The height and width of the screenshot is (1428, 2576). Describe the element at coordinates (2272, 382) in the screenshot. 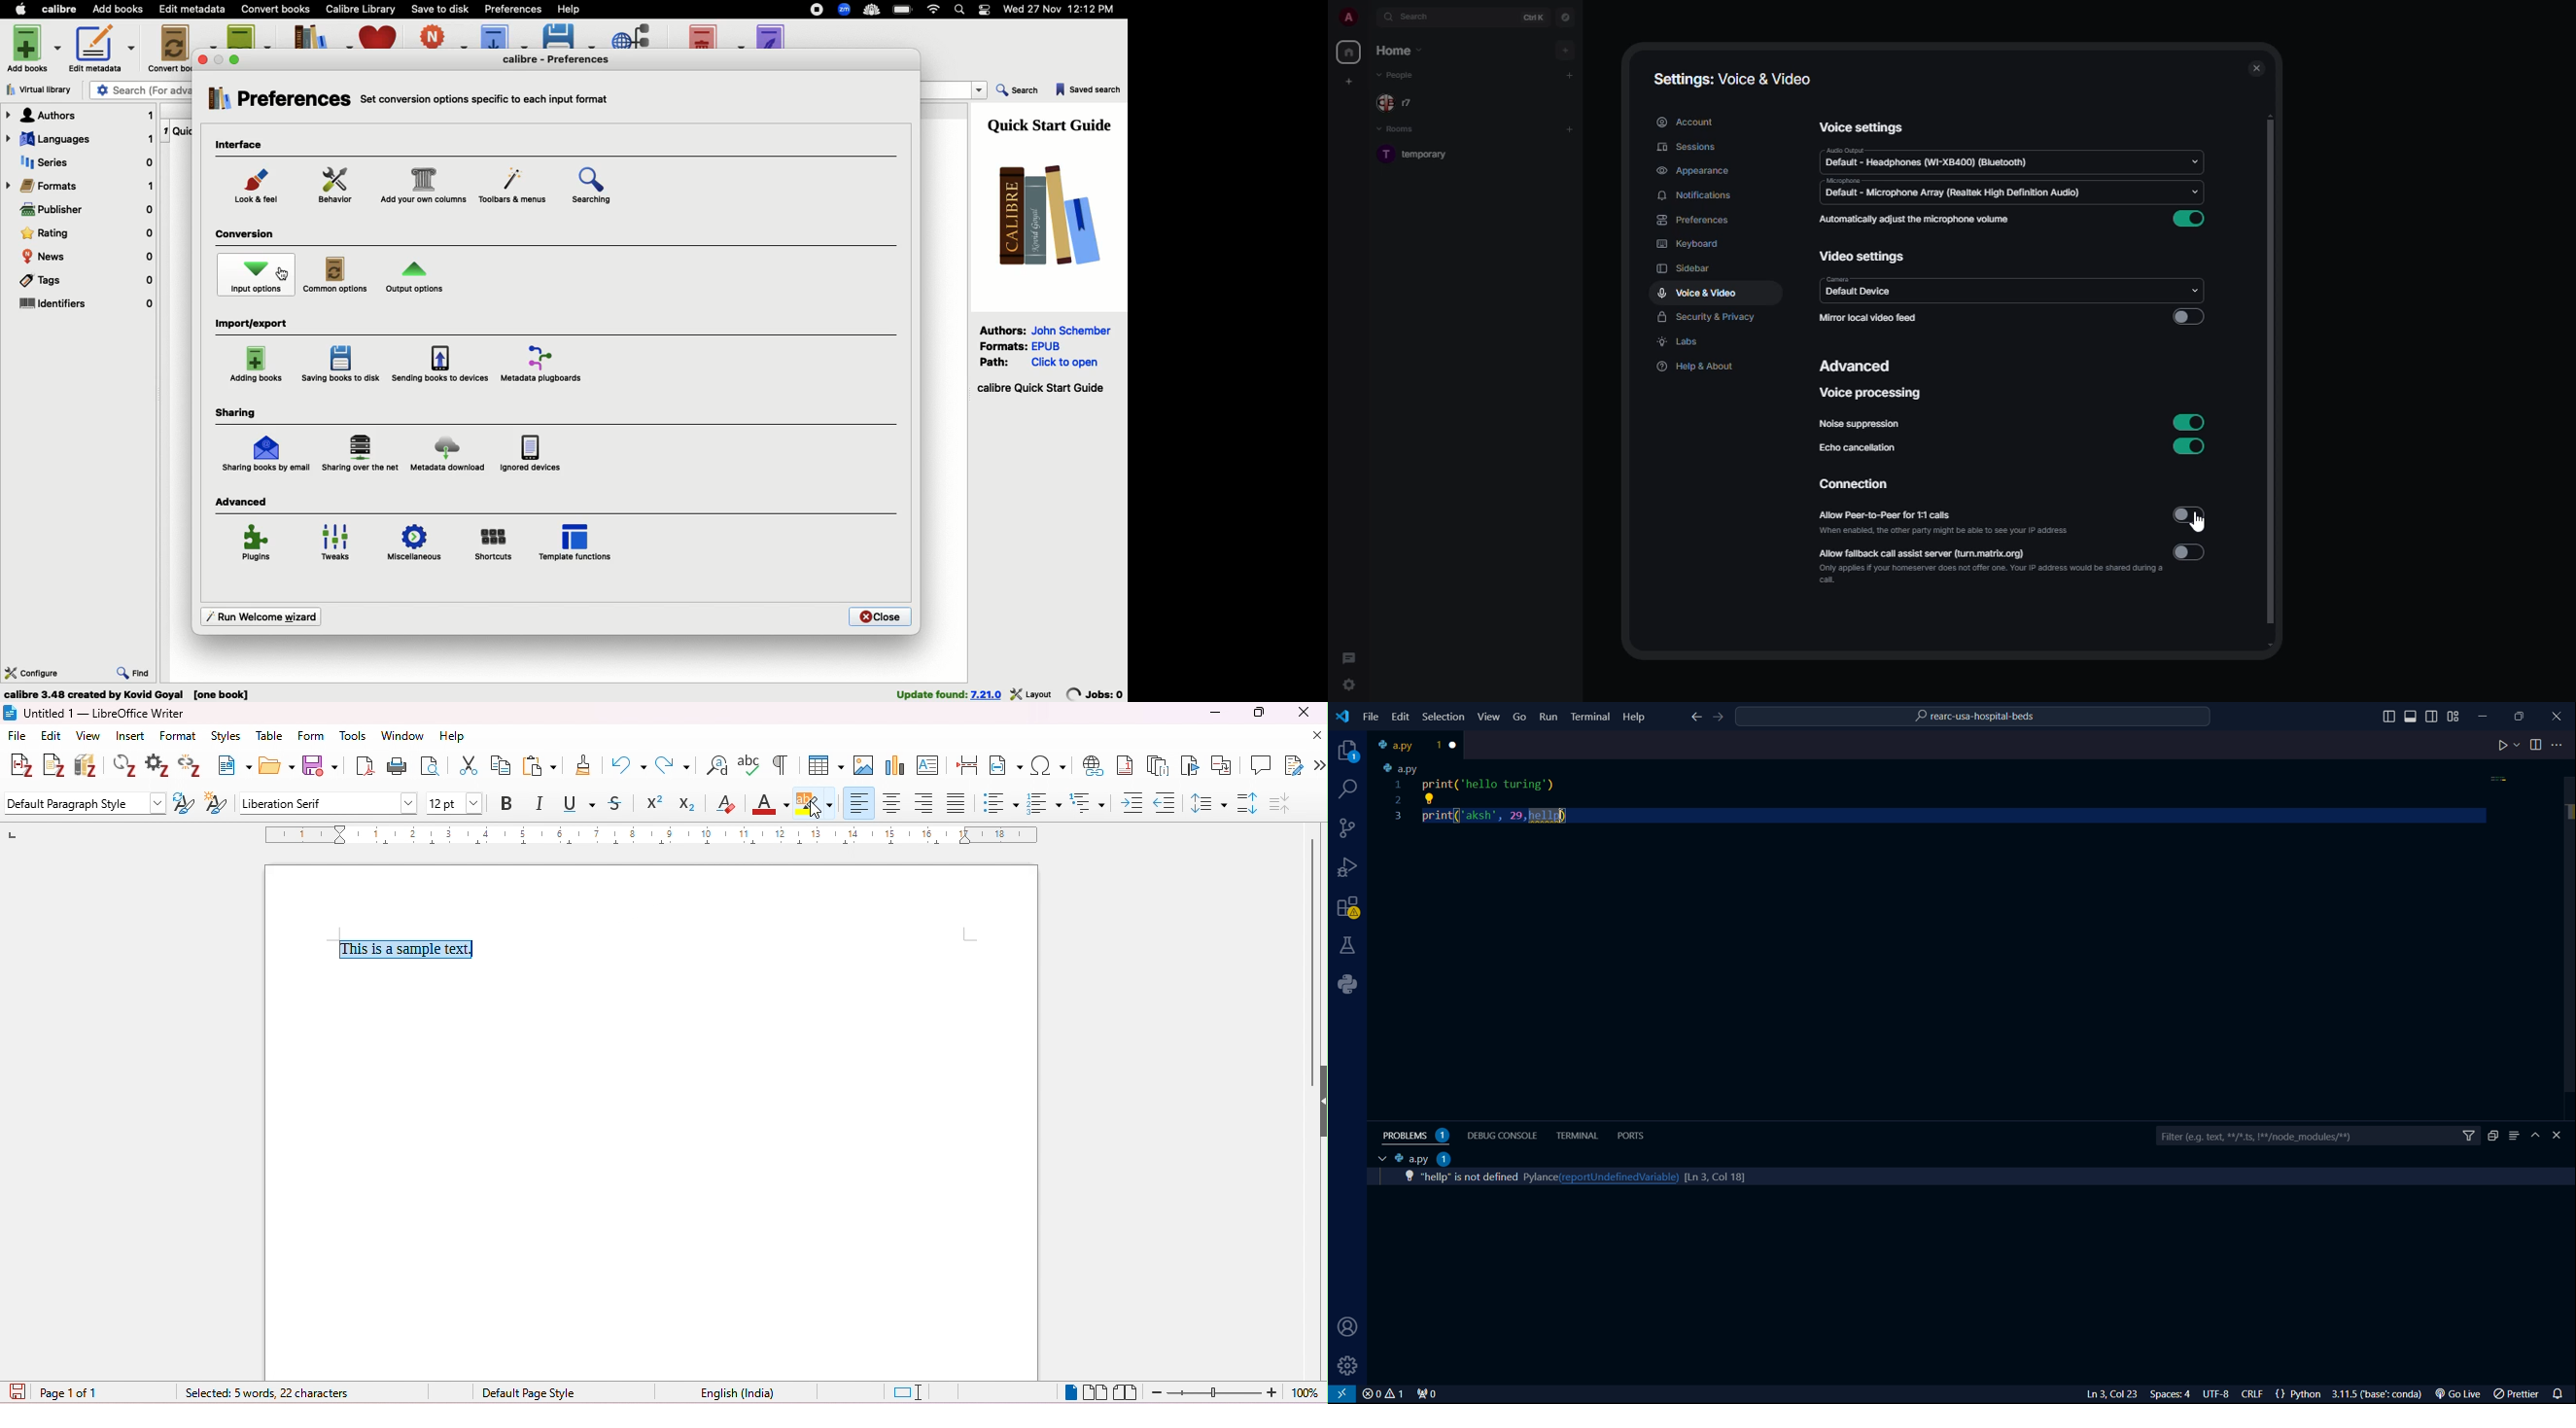

I see `scroll bar` at that location.